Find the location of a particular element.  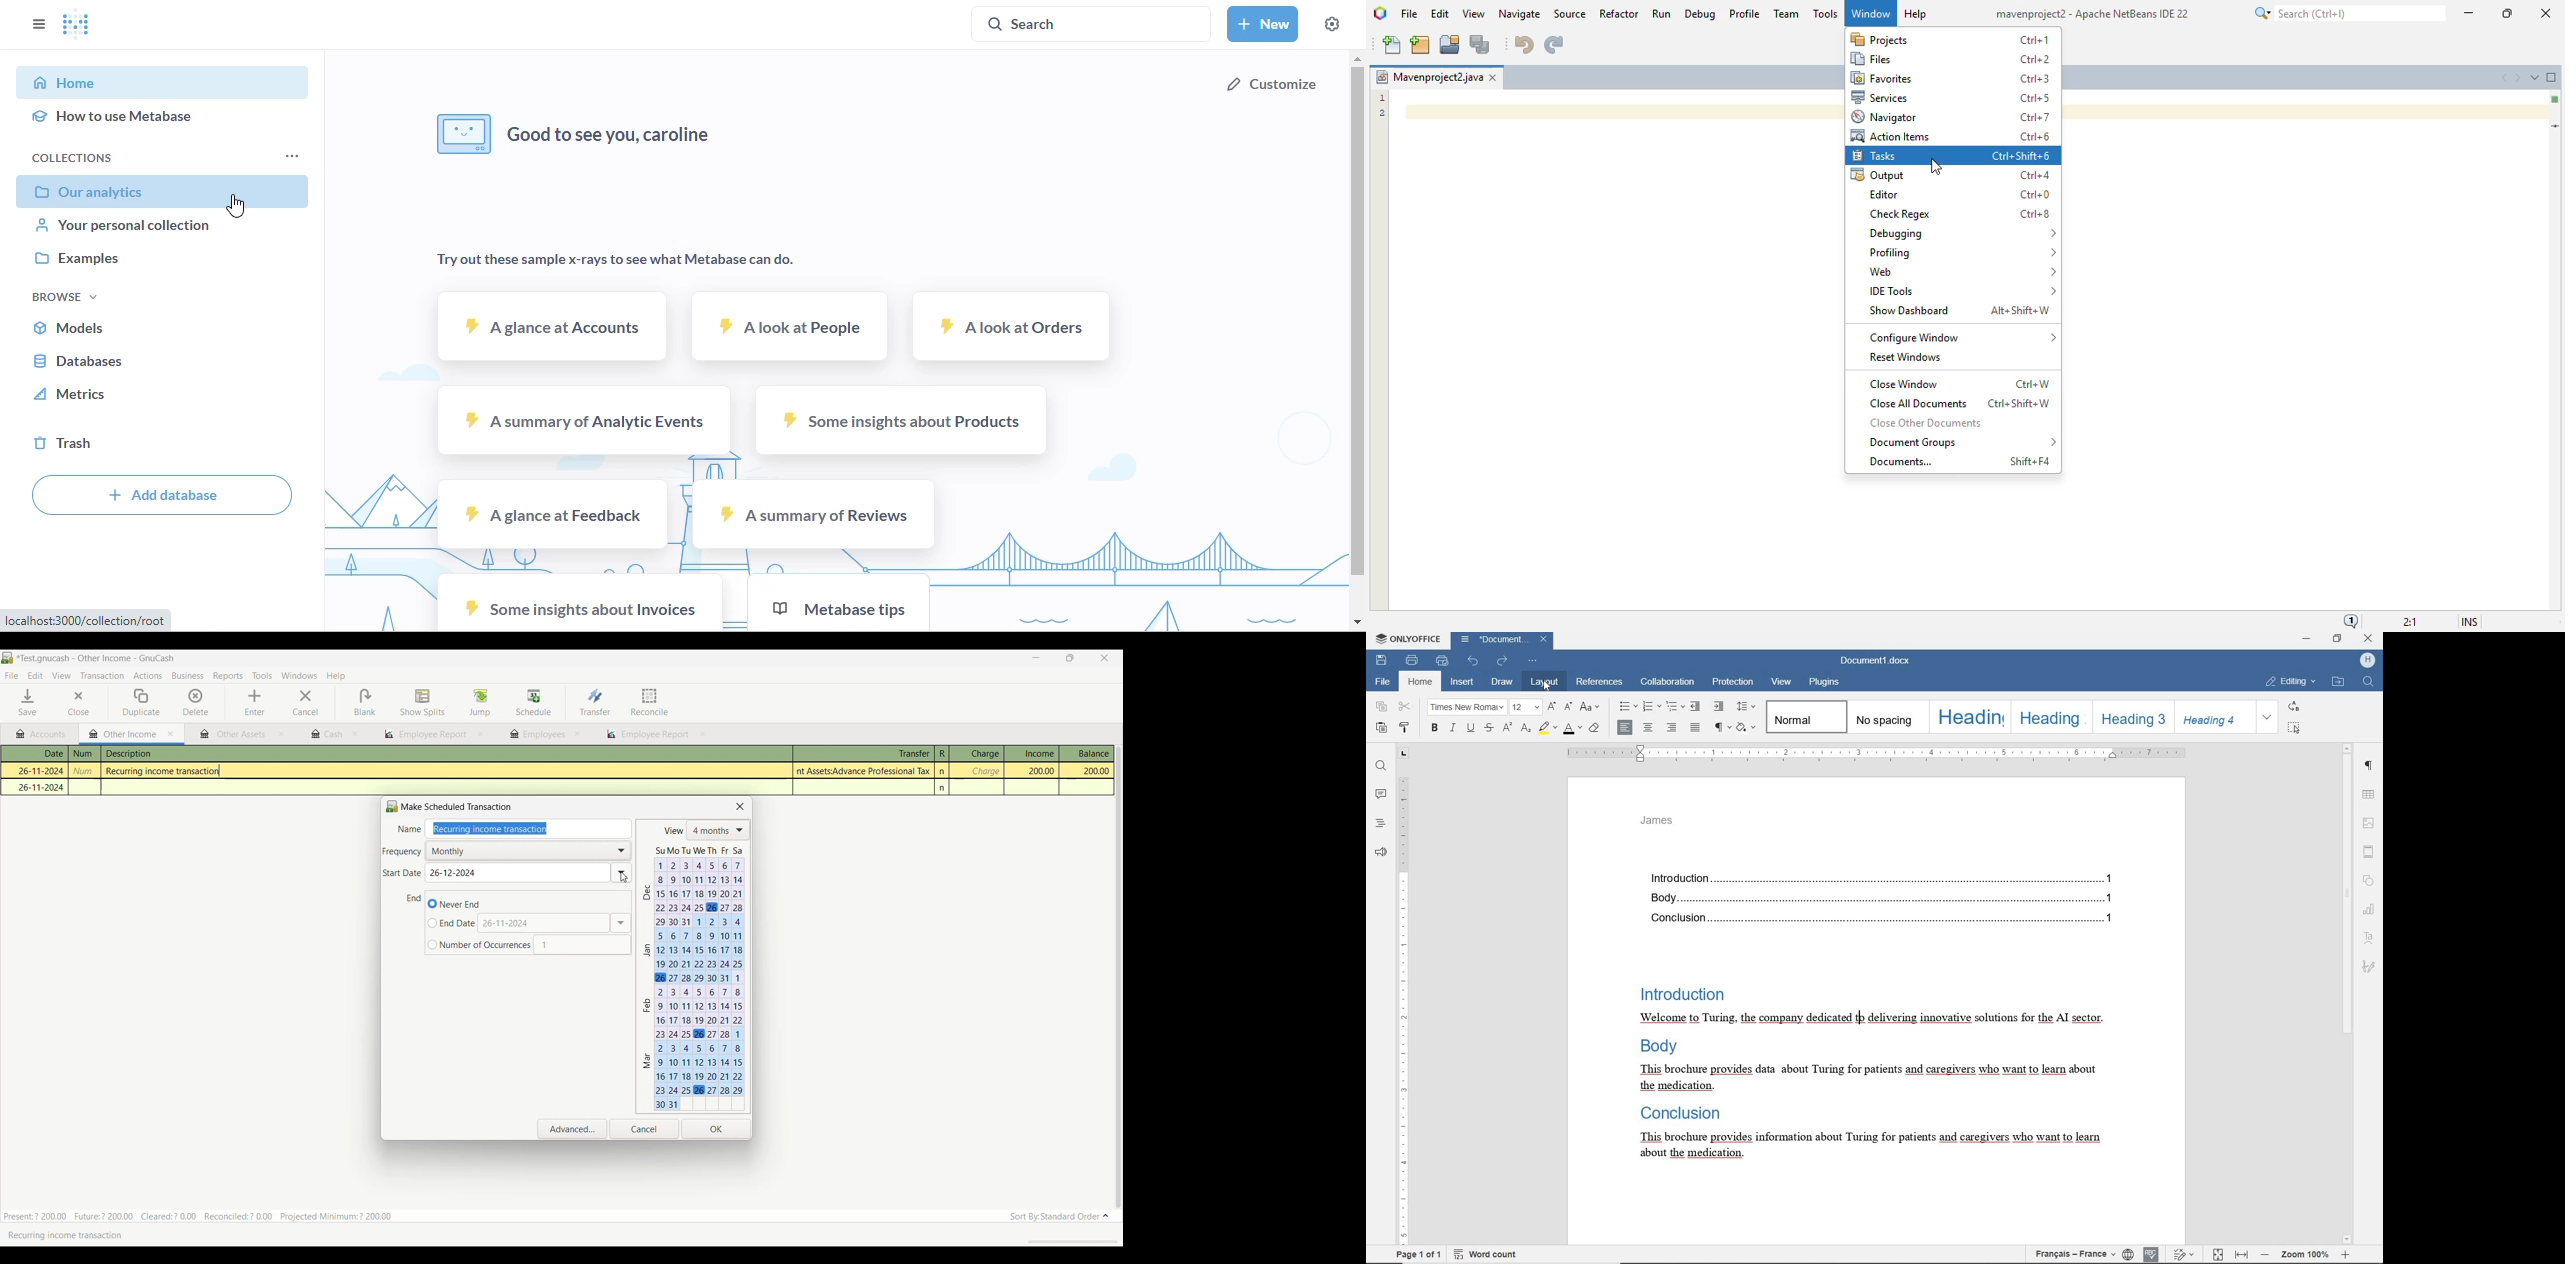

some insights about products is located at coordinates (899, 421).